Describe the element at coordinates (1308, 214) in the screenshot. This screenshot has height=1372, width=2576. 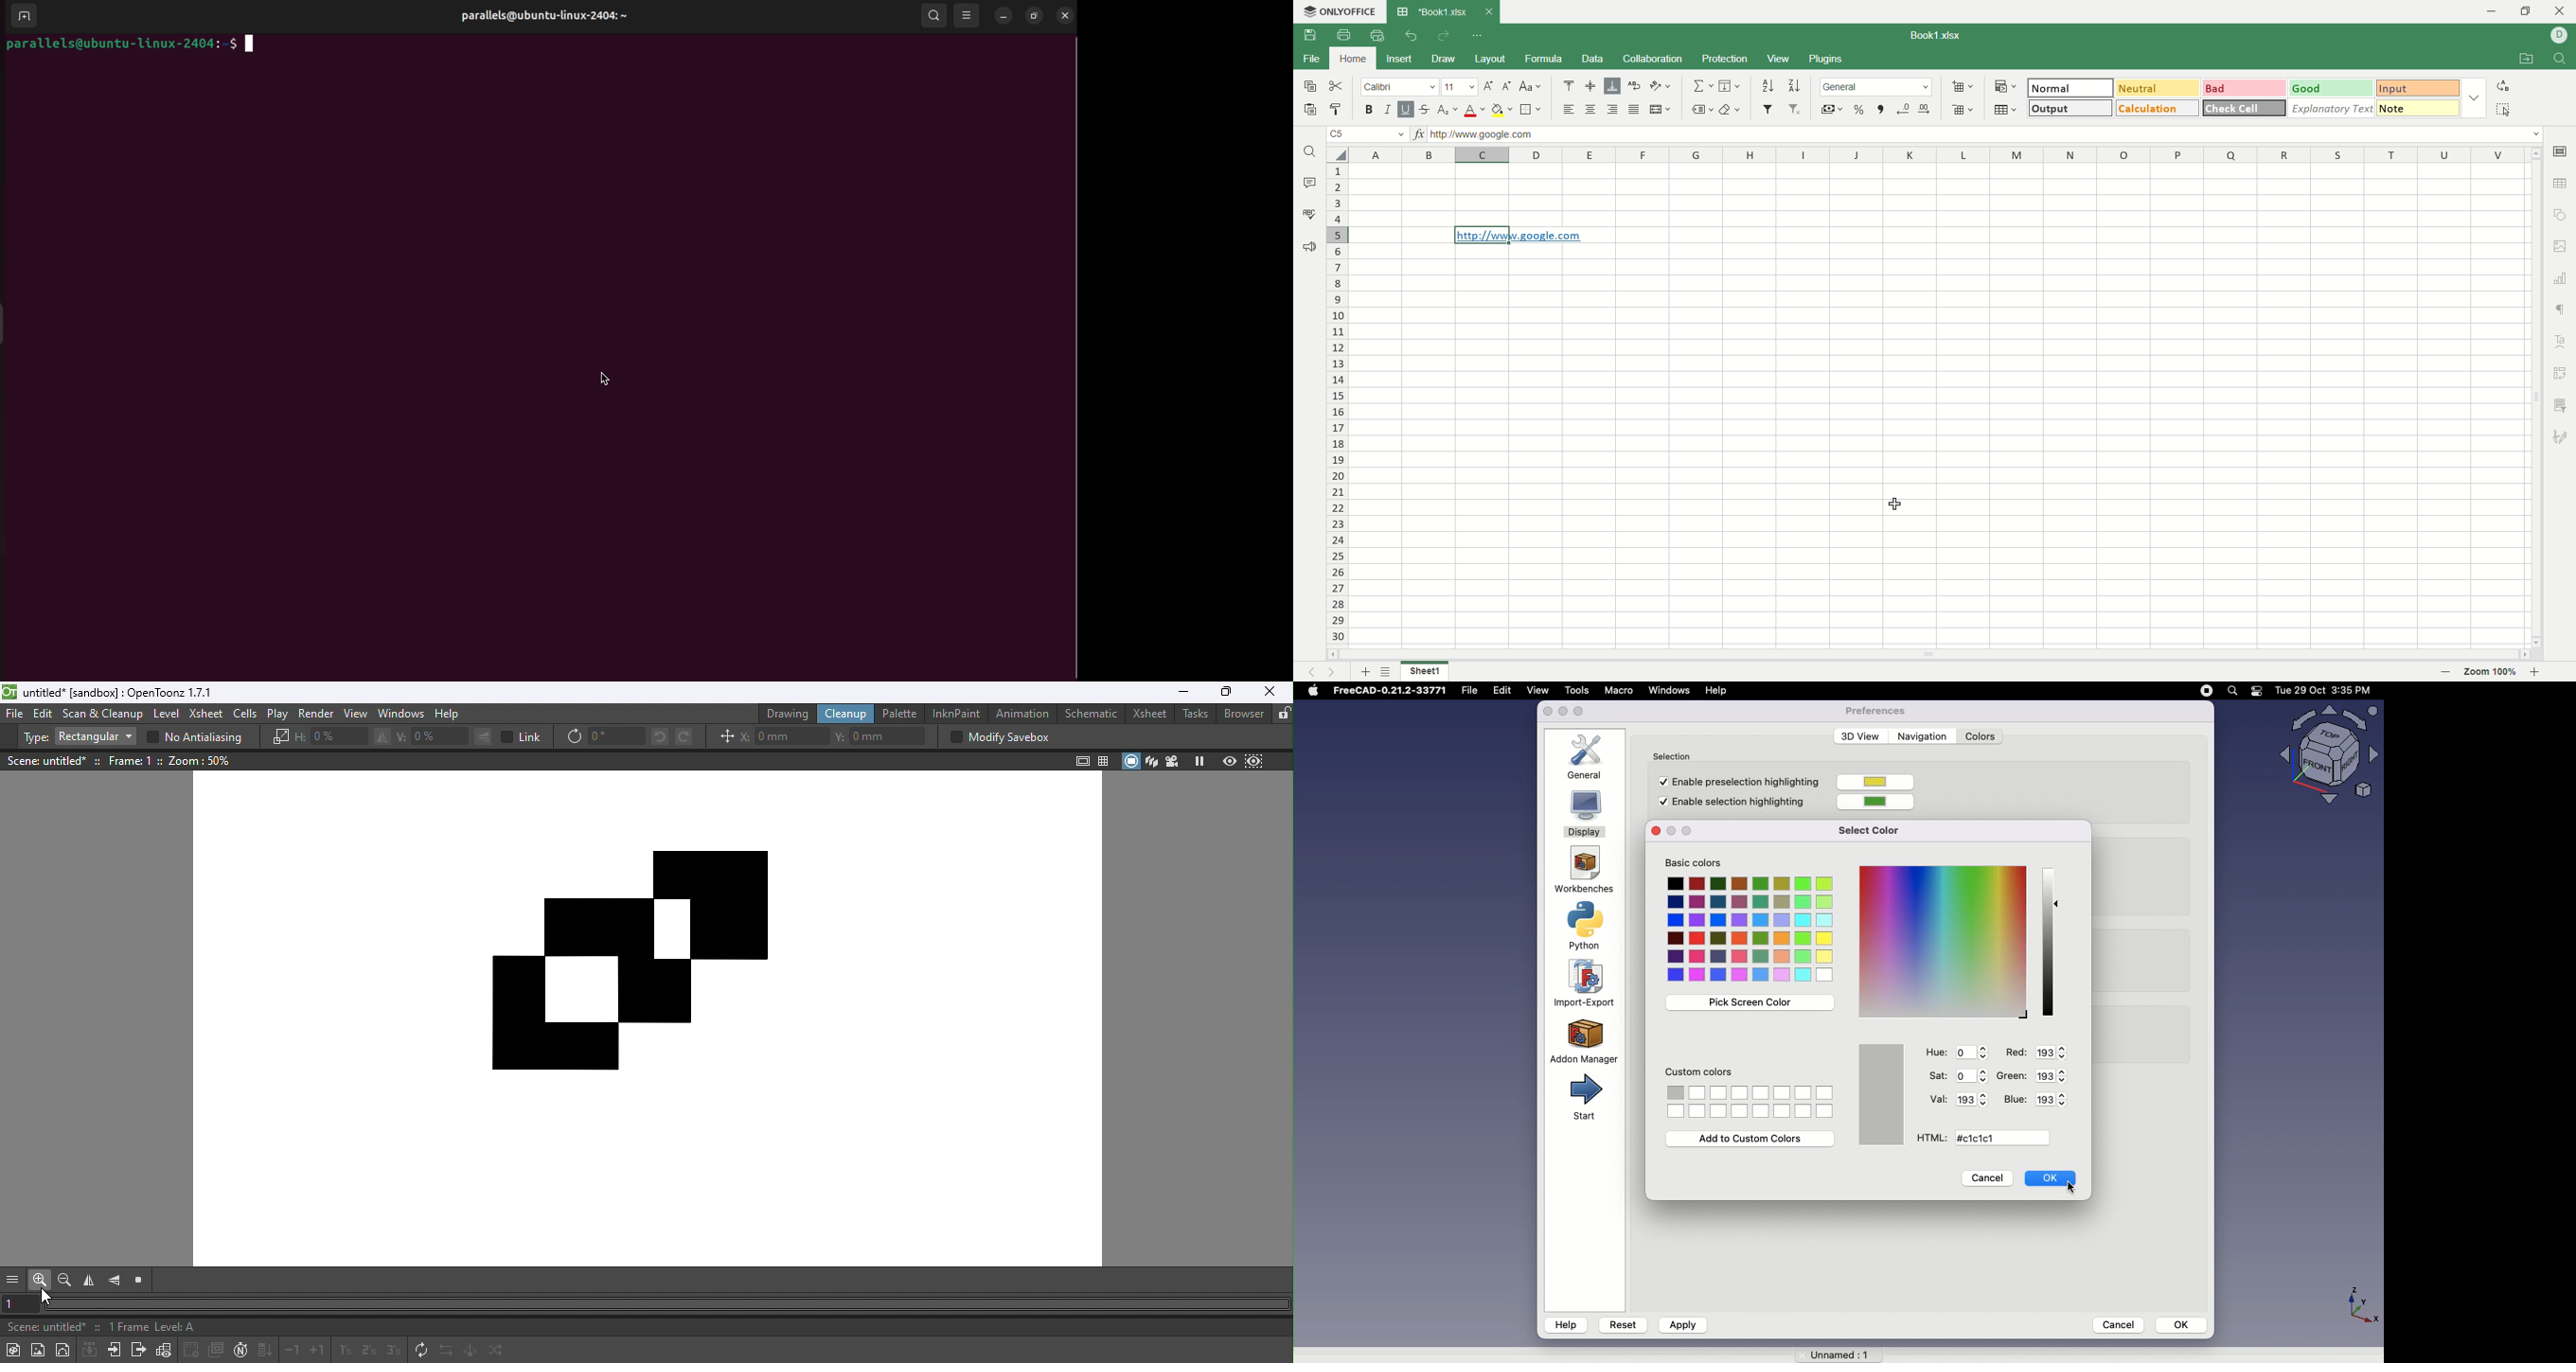
I see `spell check` at that location.